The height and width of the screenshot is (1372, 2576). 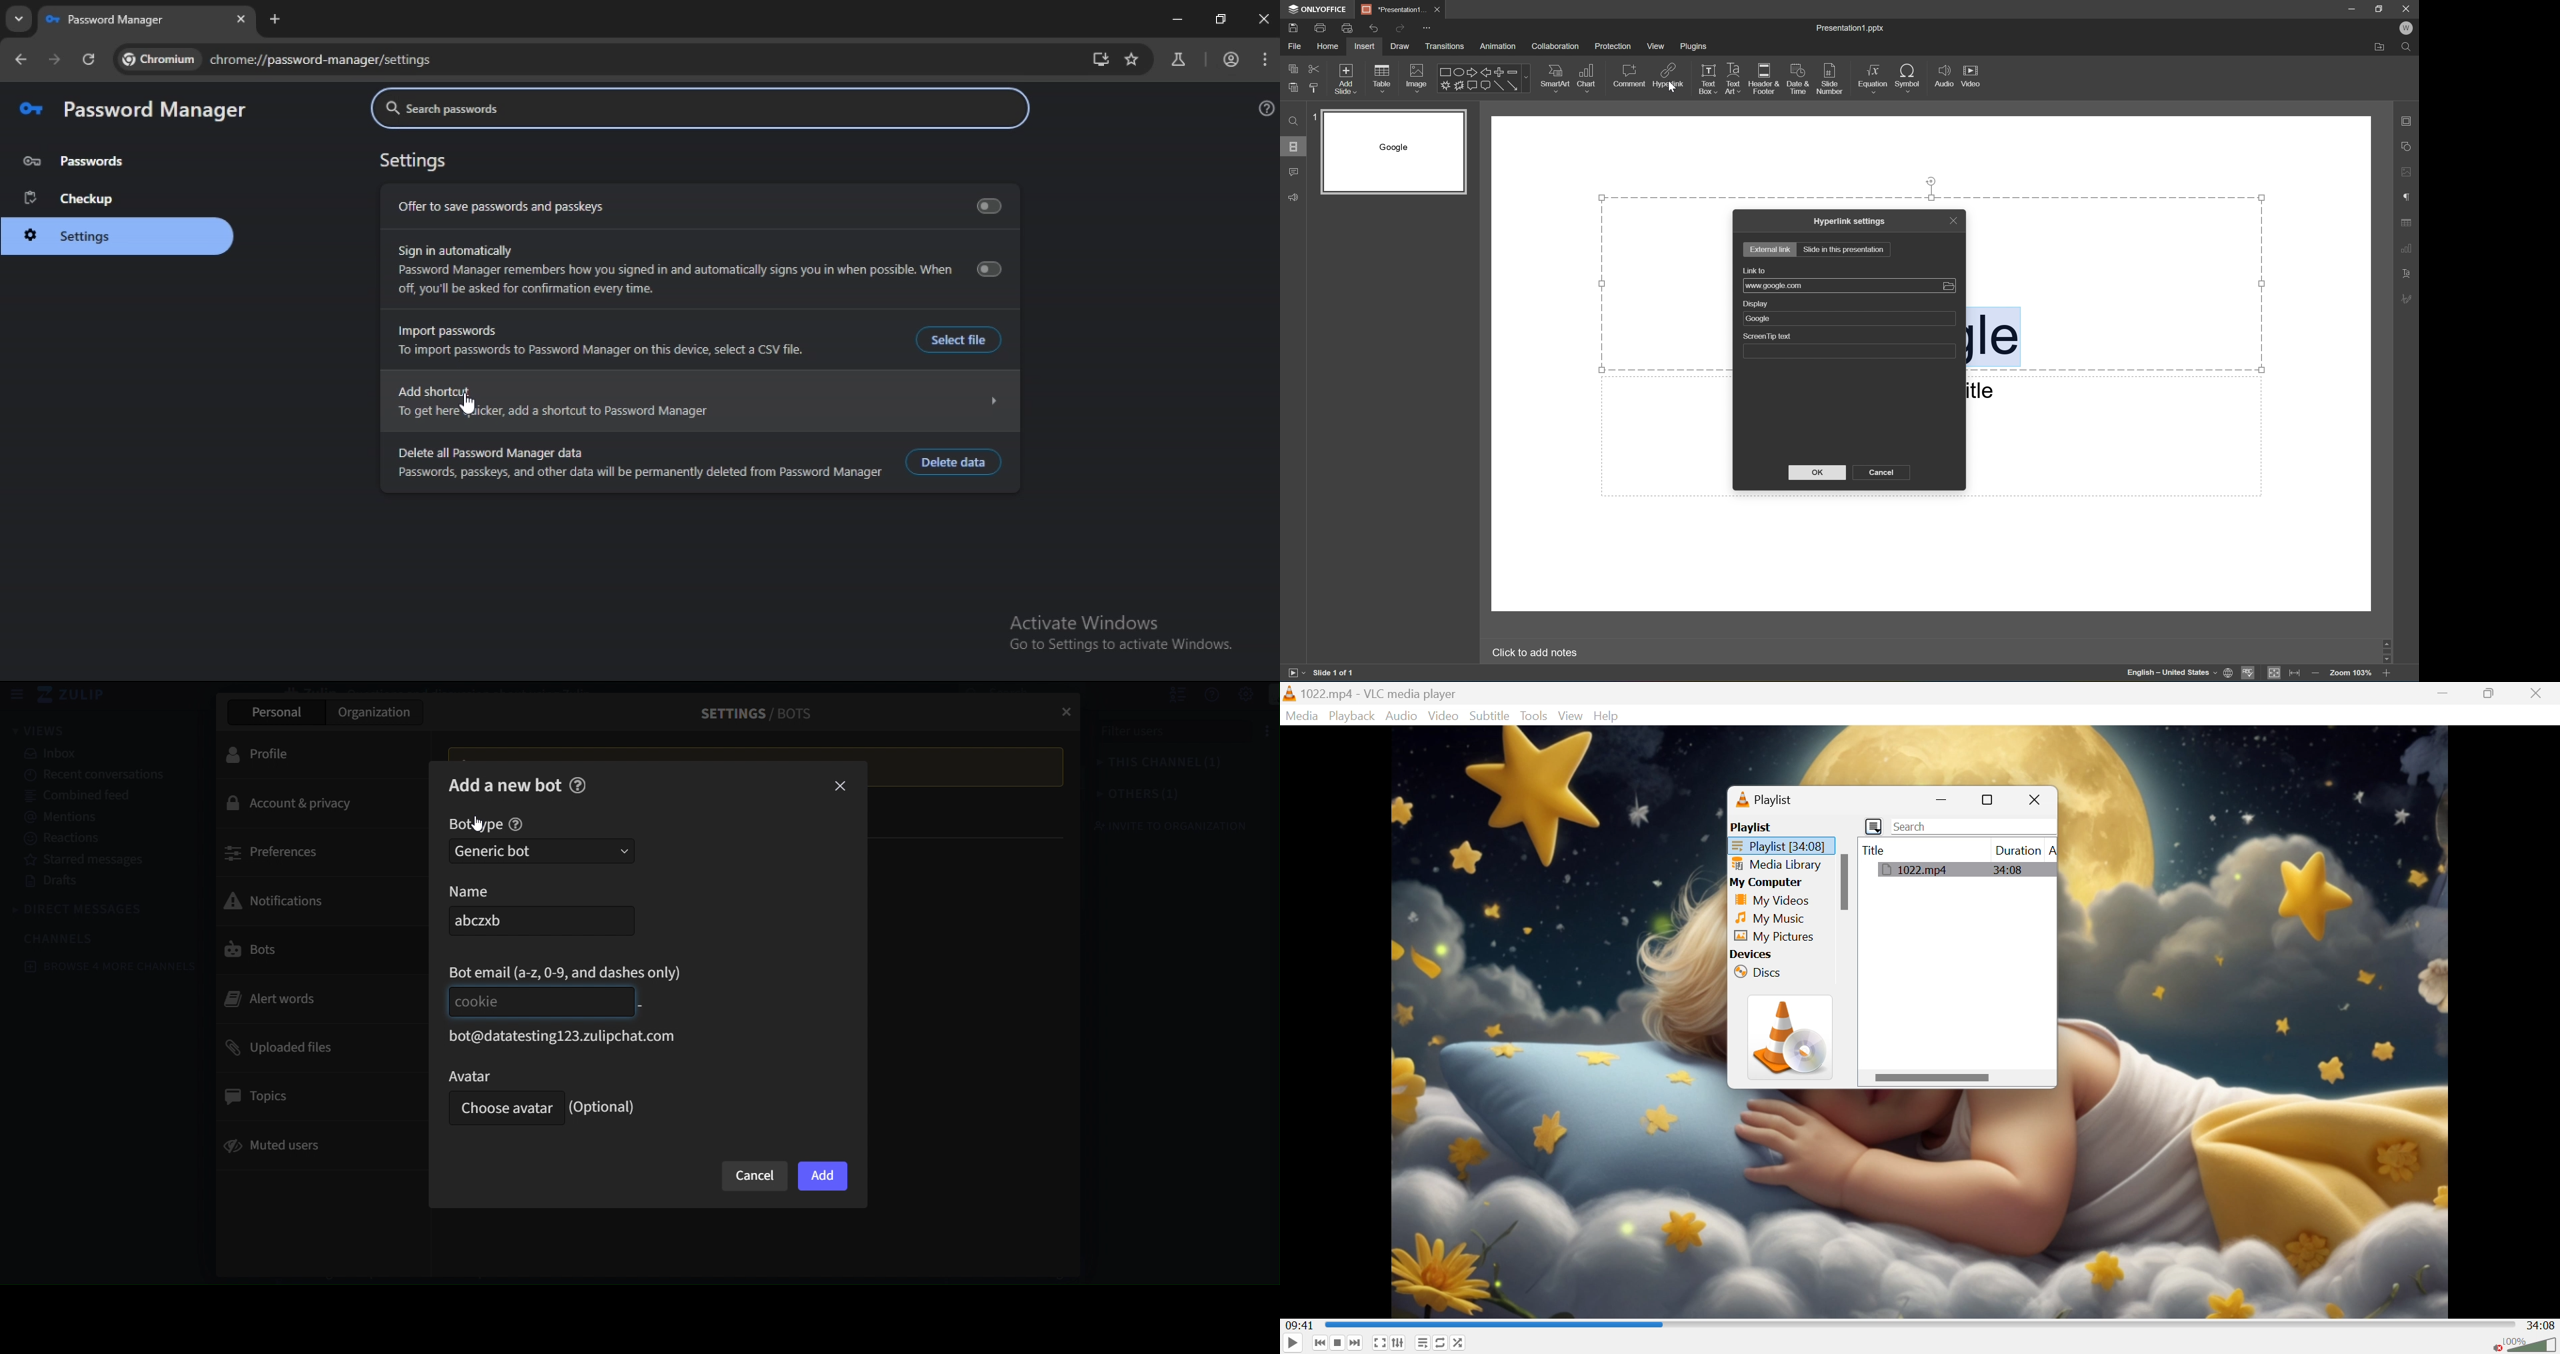 What do you see at coordinates (1197, 696) in the screenshot?
I see `get help` at bounding box center [1197, 696].